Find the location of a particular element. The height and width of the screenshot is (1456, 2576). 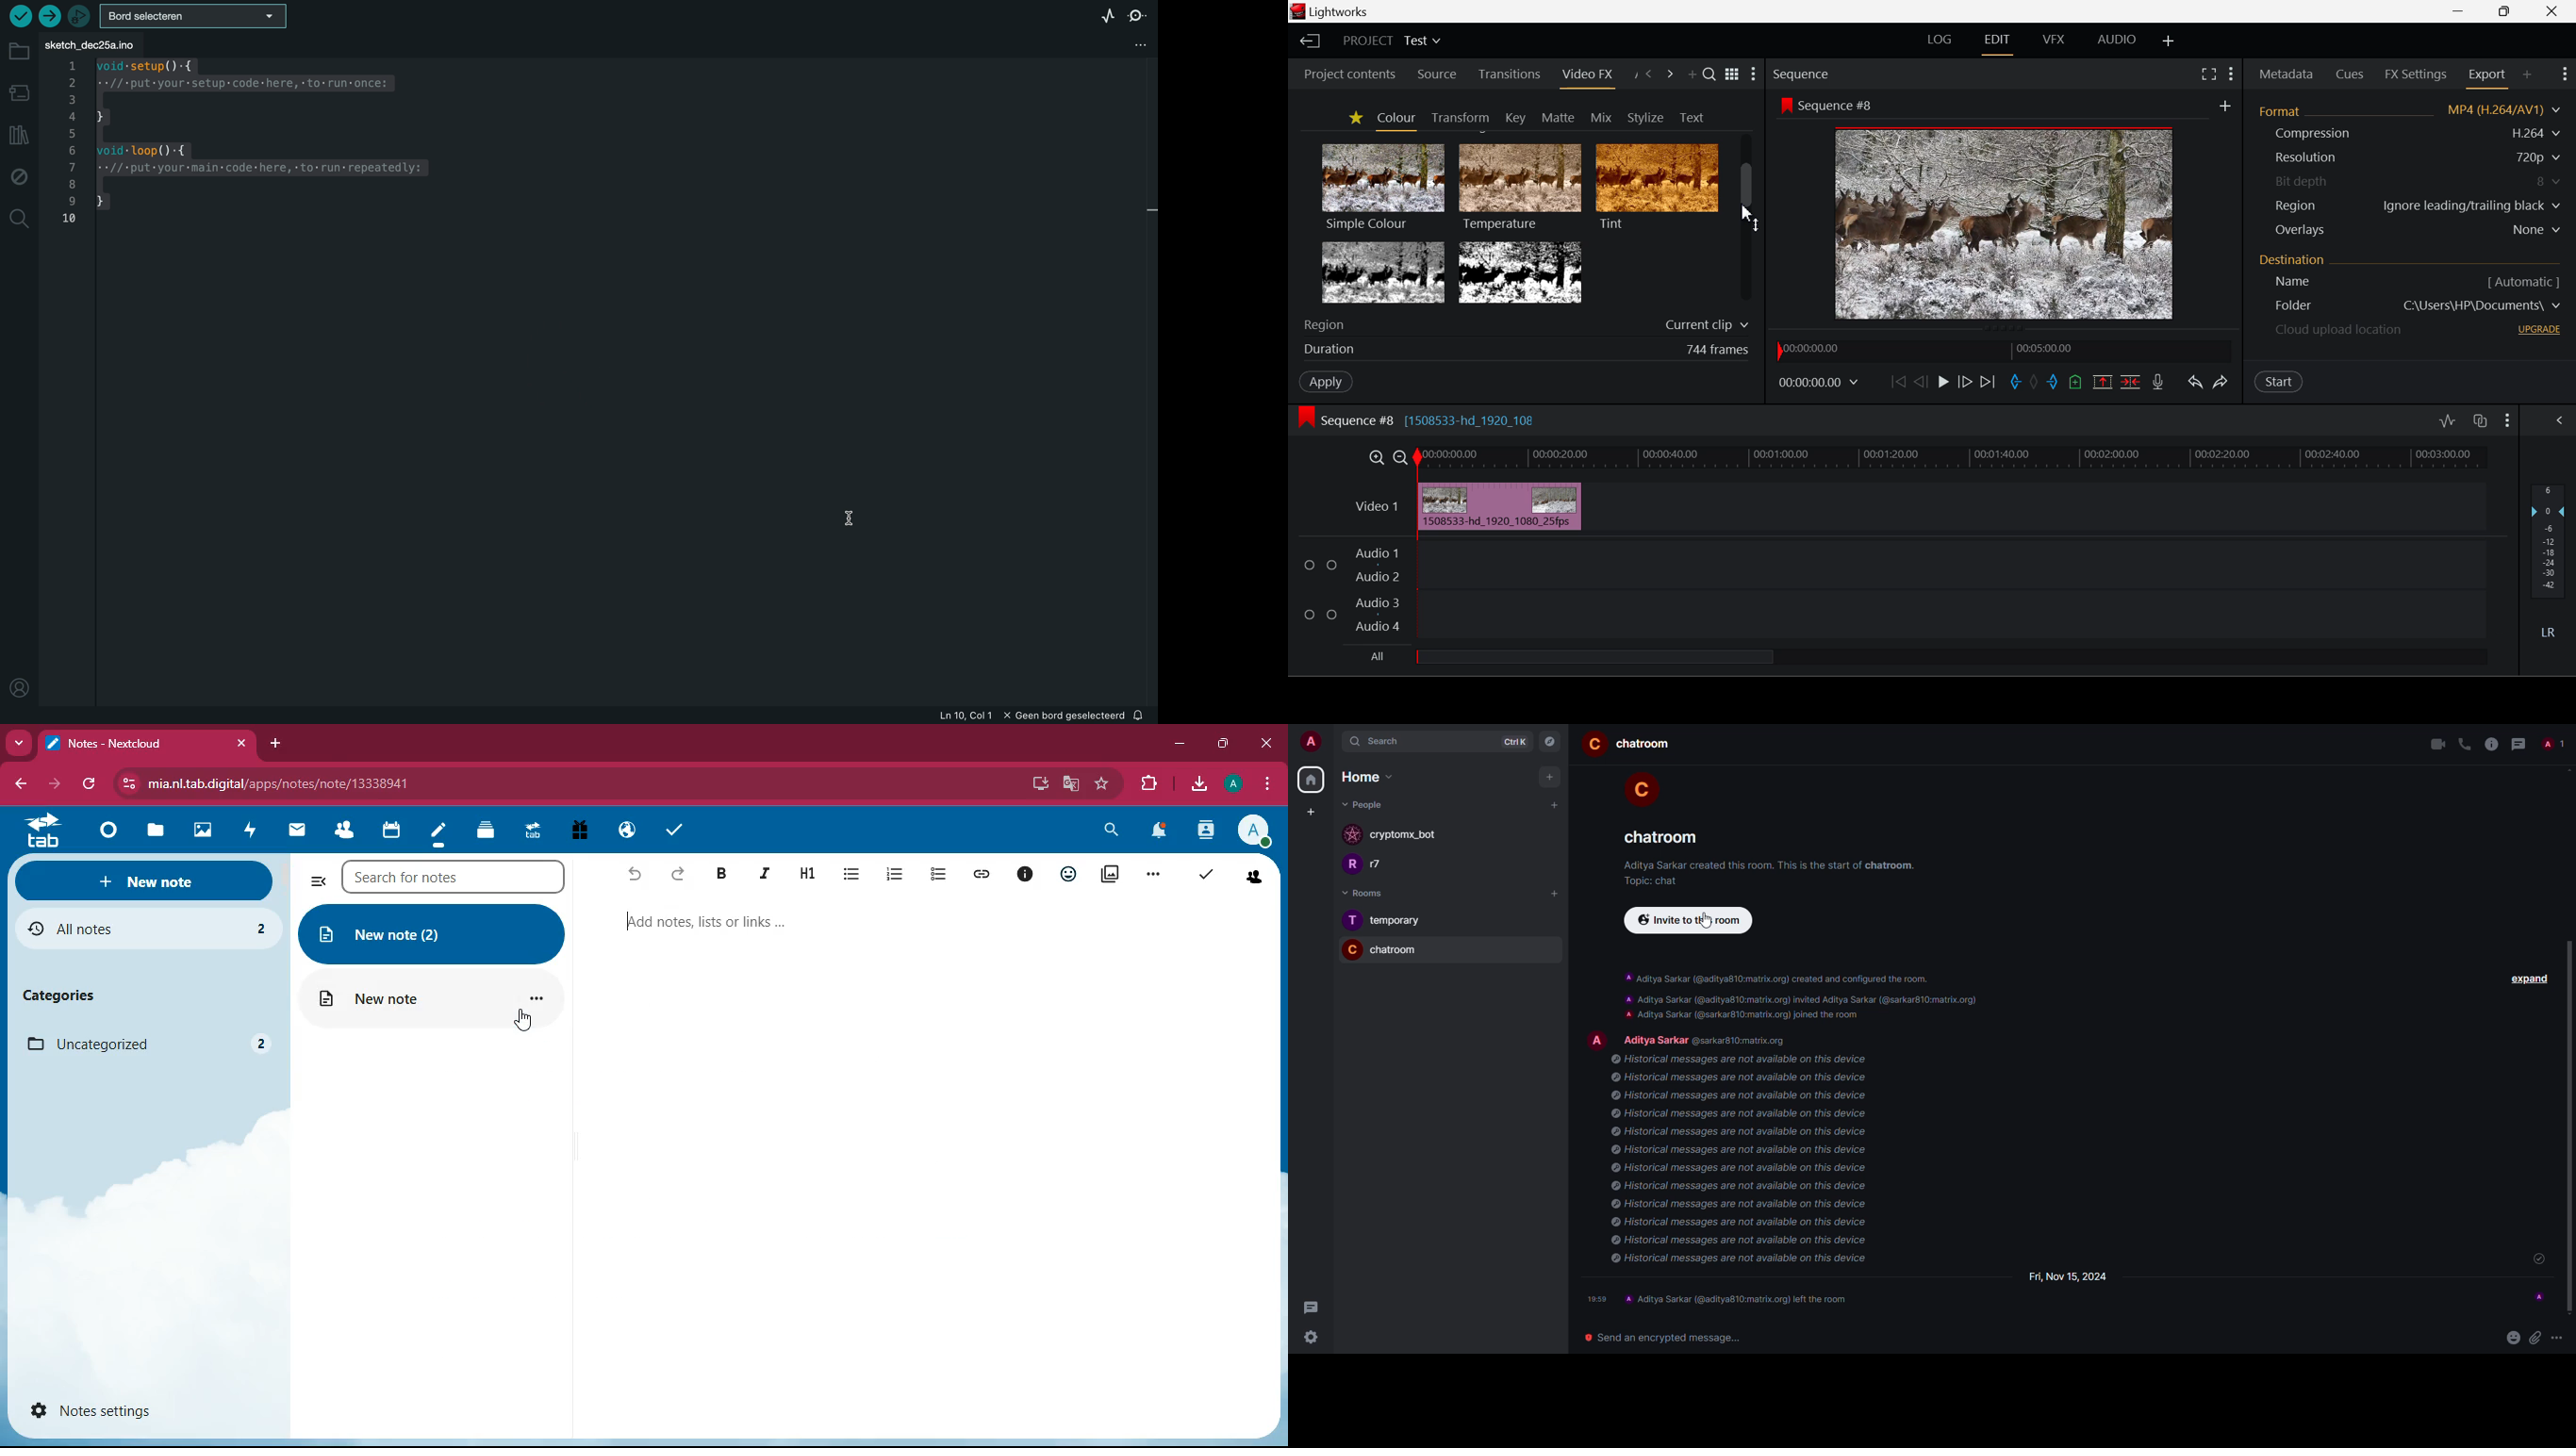

pictures is located at coordinates (1113, 875).